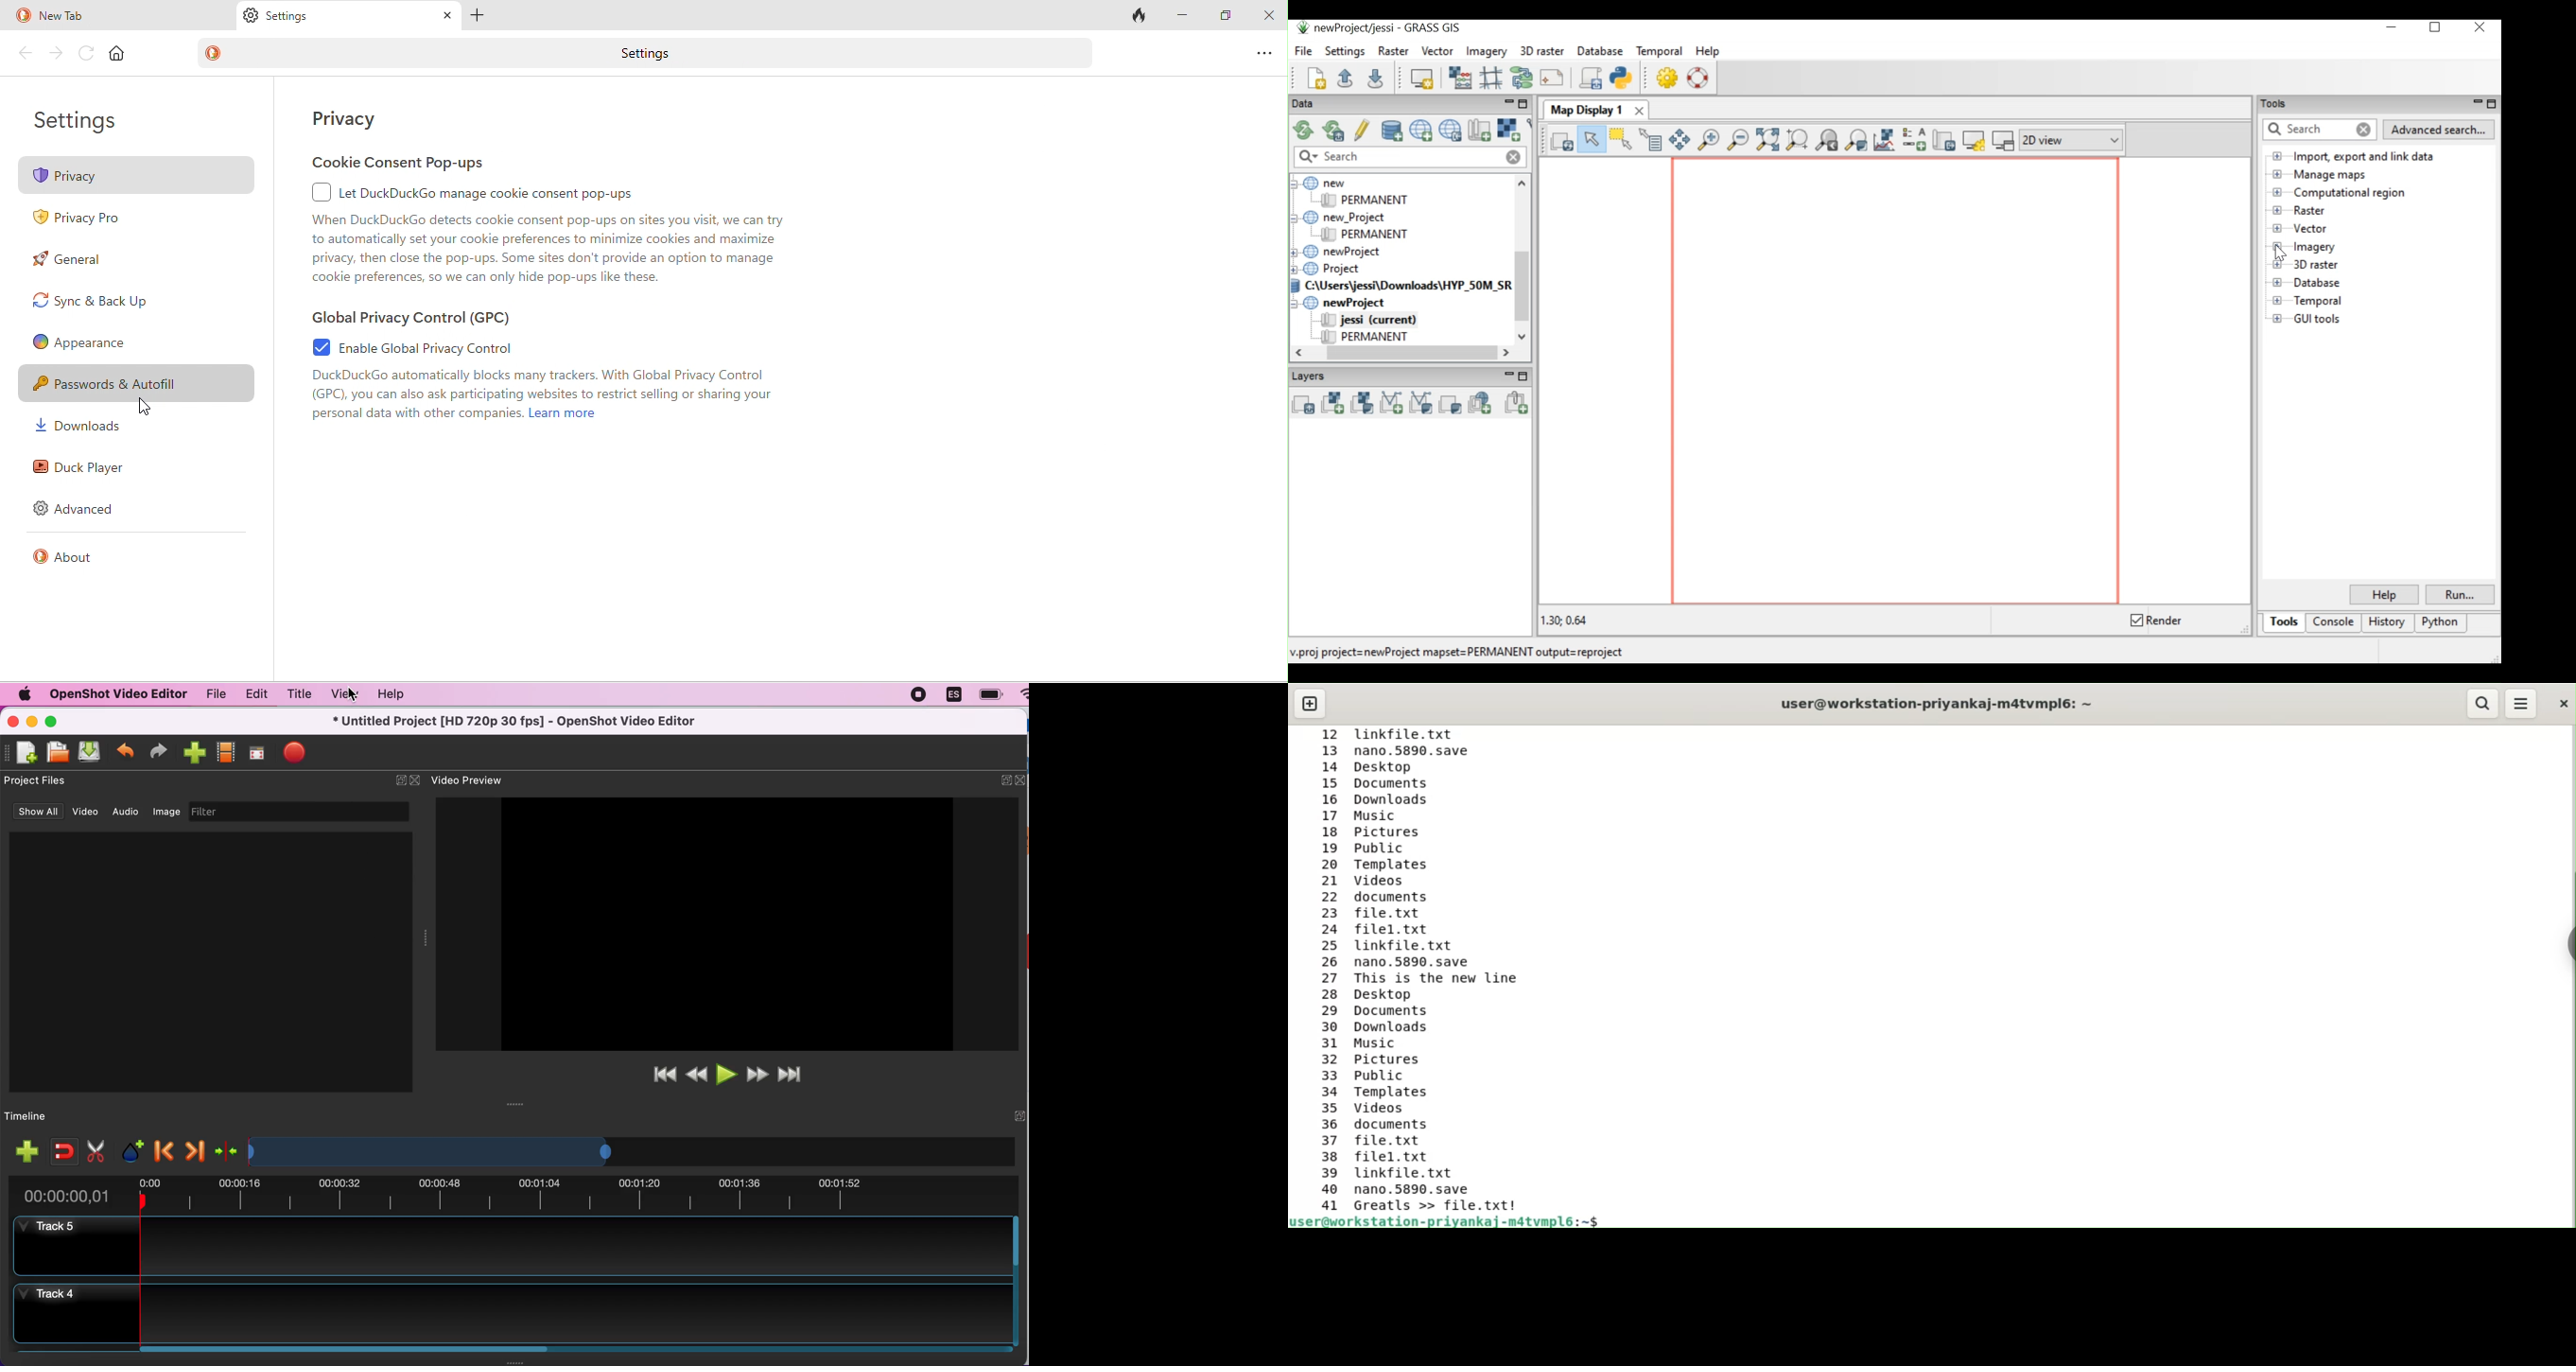 The width and height of the screenshot is (2576, 1372). I want to click on close, so click(1023, 780).